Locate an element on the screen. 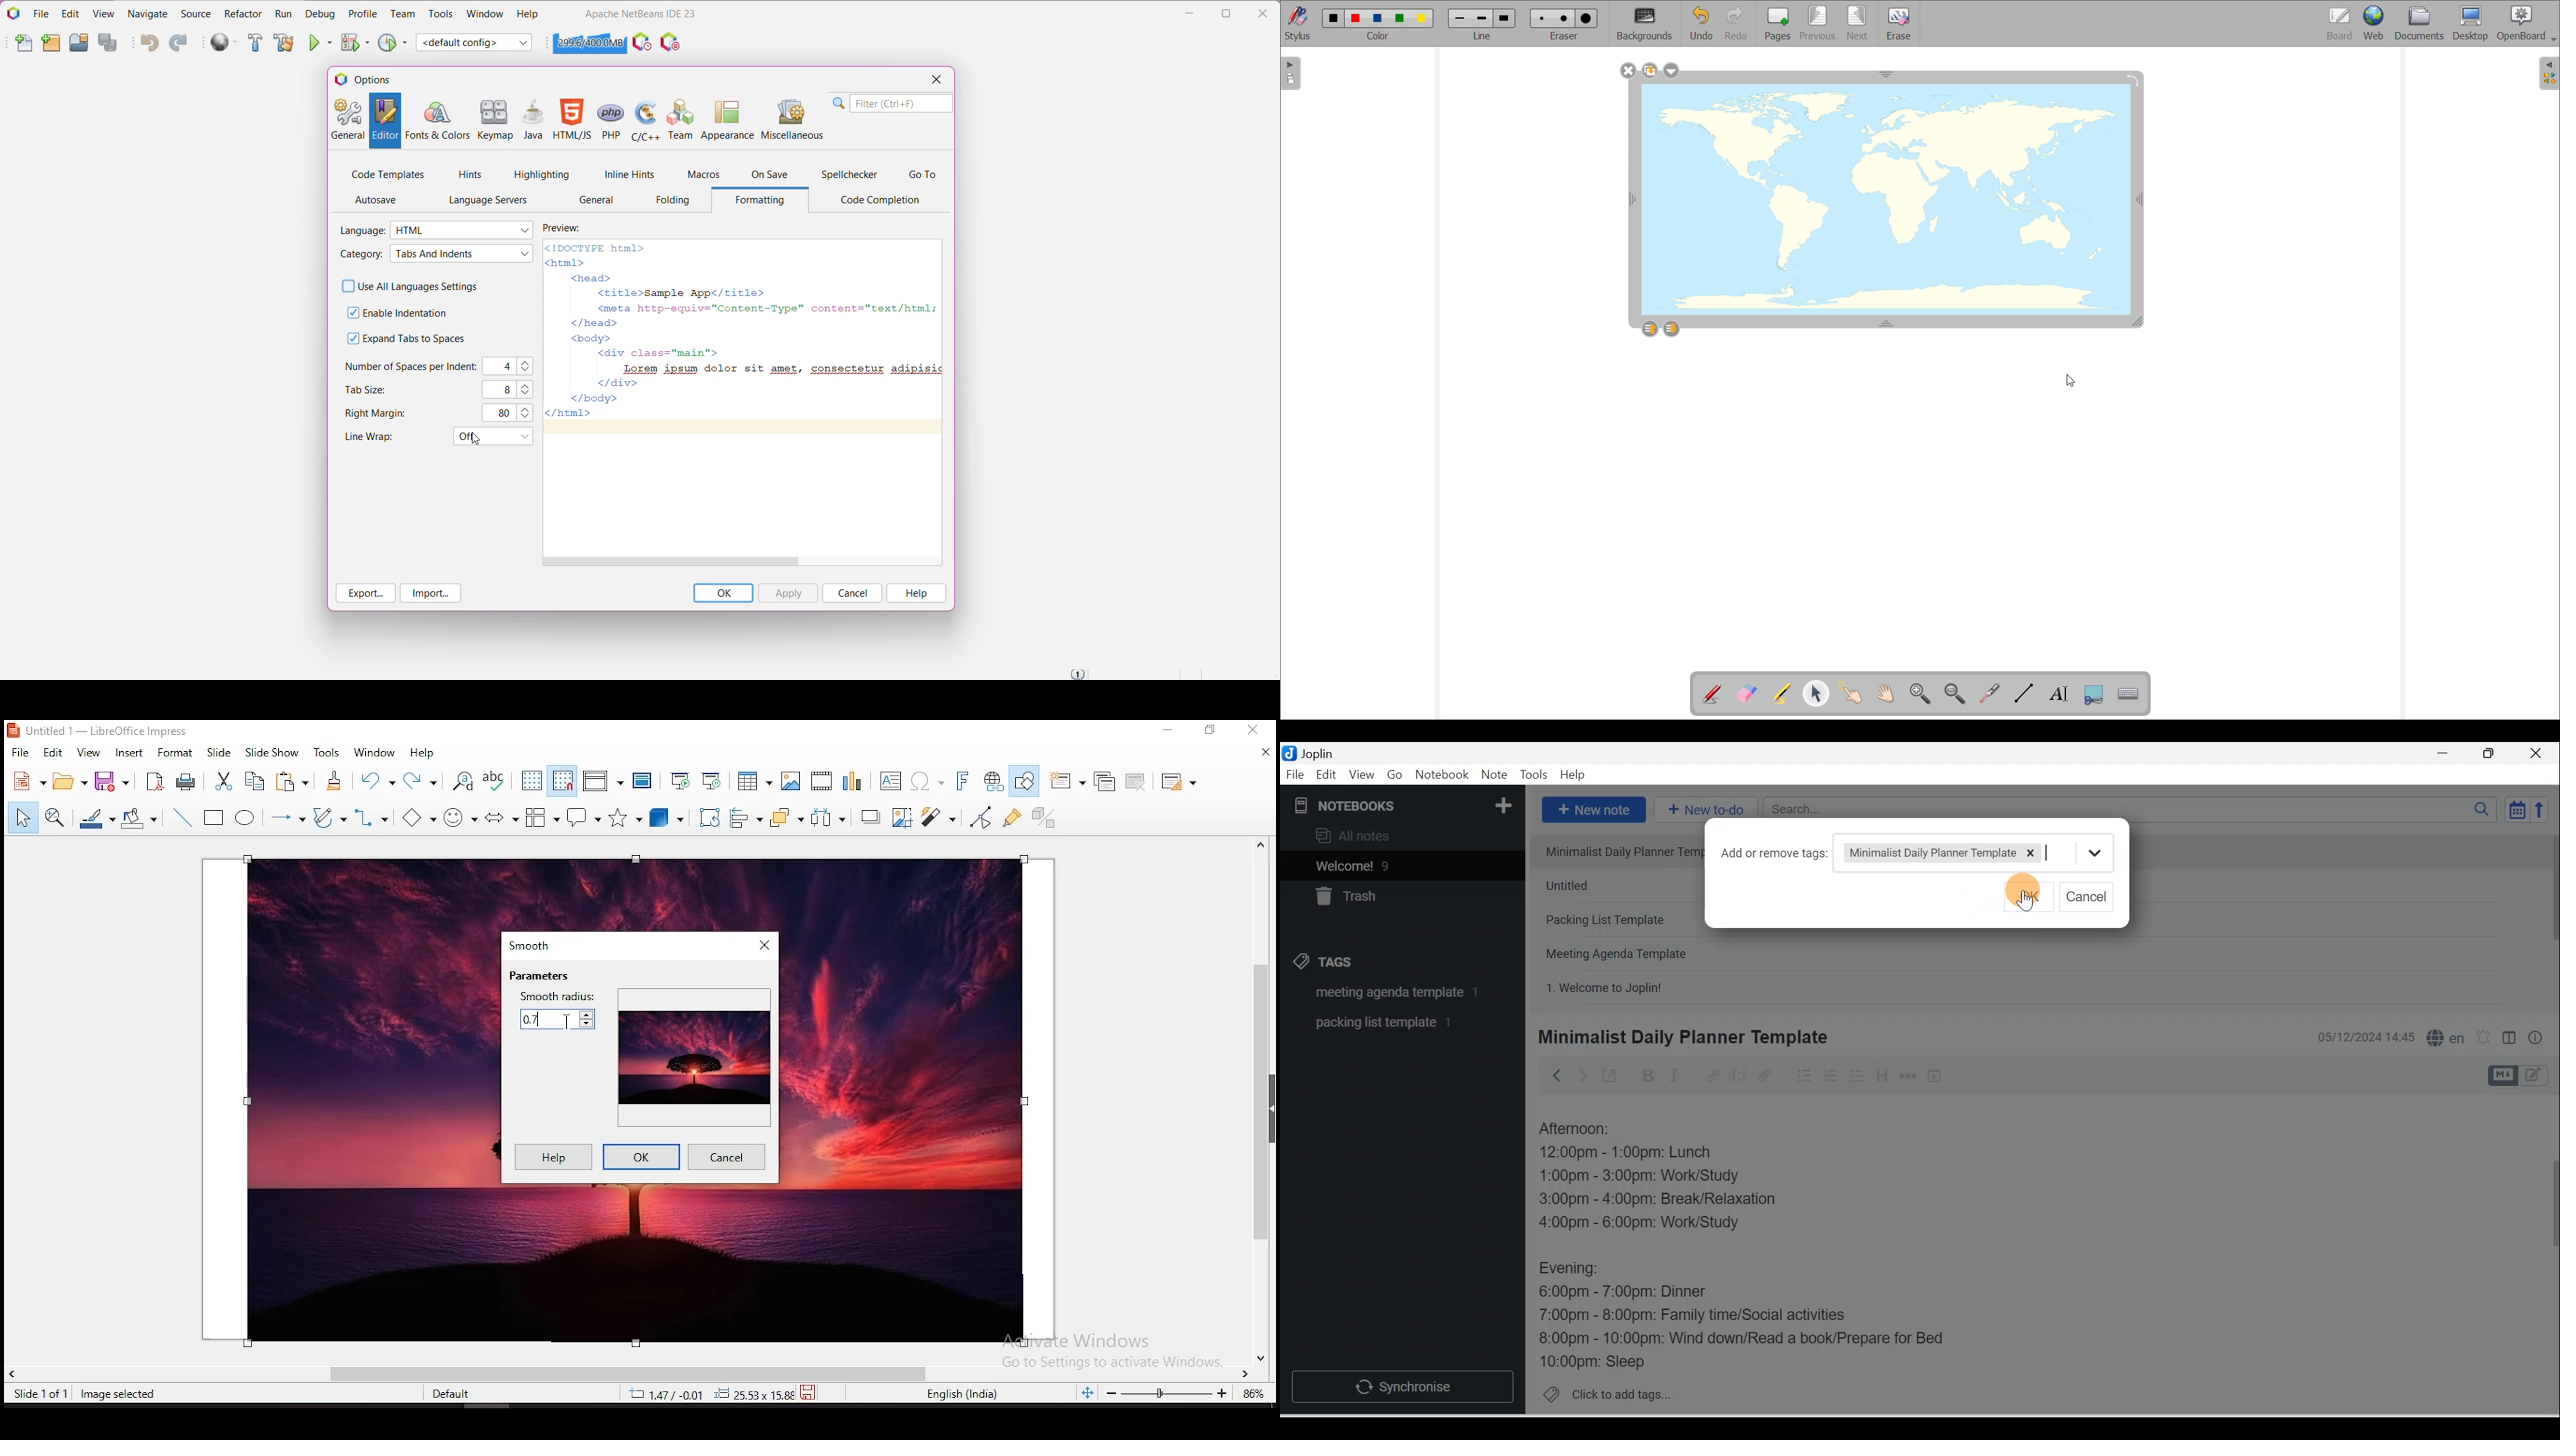 This screenshot has height=1456, width=2576. Note 5 is located at coordinates (1653, 986).